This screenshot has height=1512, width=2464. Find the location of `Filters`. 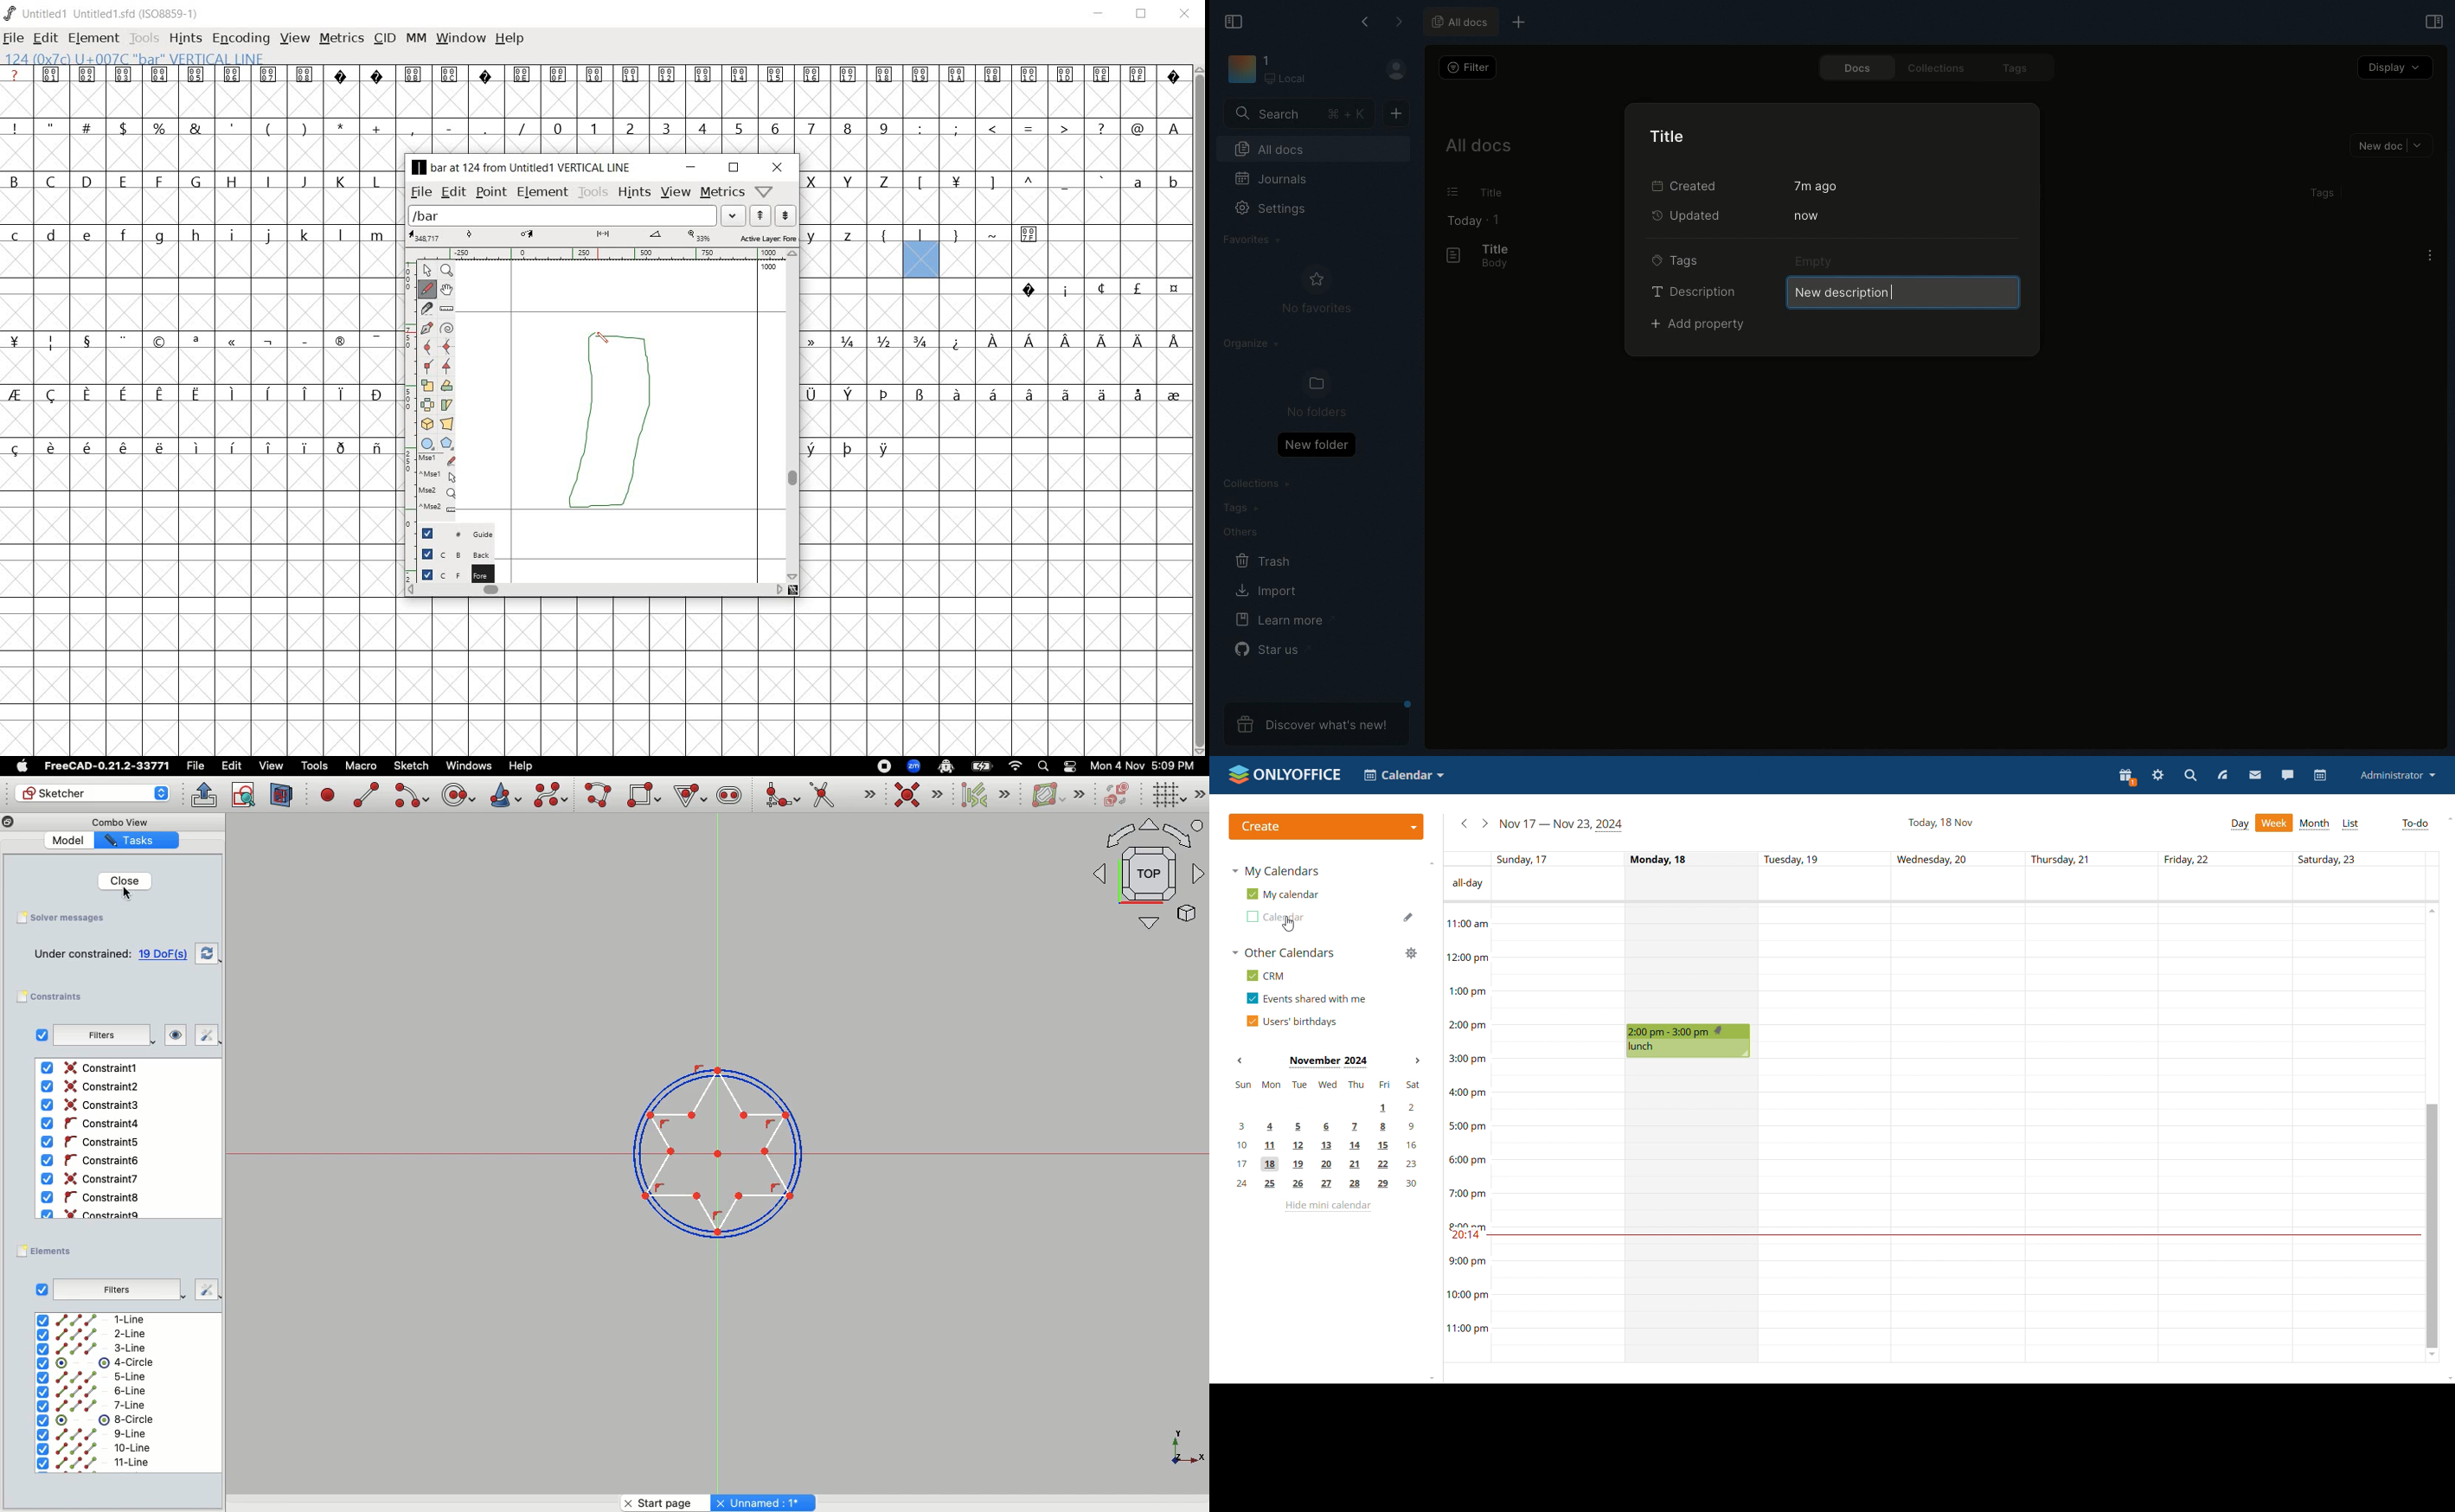

Filters is located at coordinates (116, 1288).